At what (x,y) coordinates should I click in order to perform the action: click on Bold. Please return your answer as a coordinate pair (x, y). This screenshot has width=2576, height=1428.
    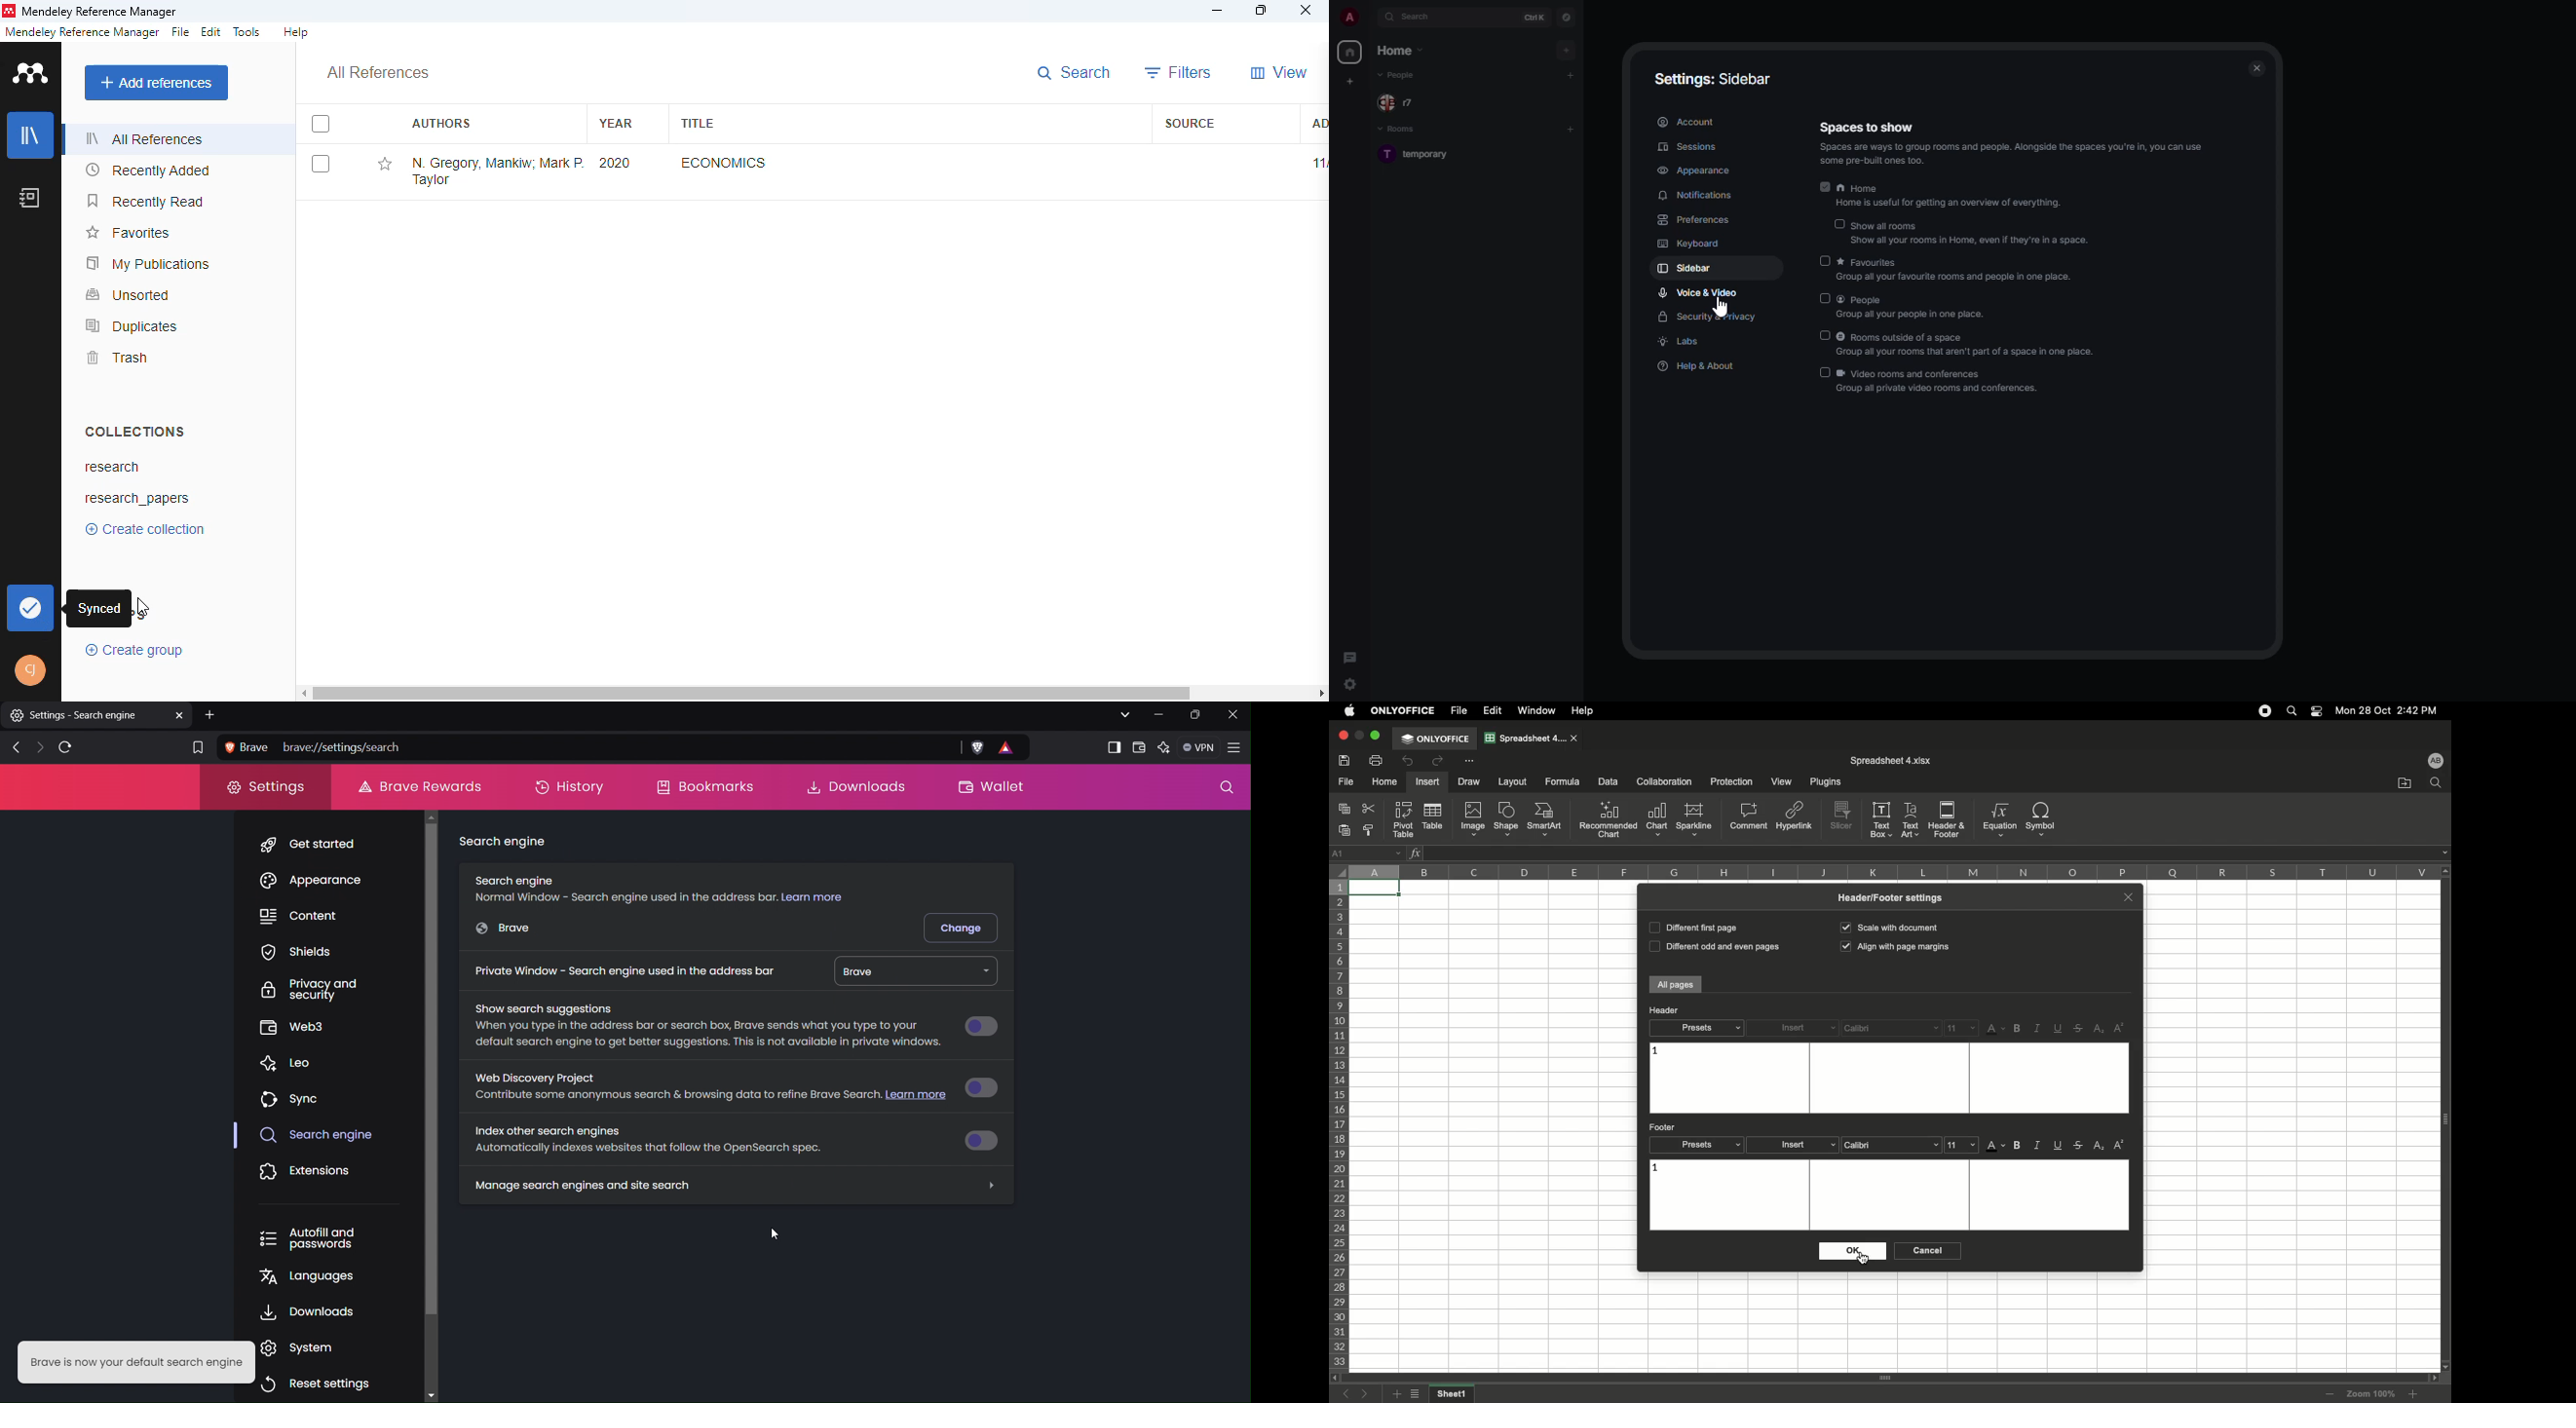
    Looking at the image, I should click on (2019, 1146).